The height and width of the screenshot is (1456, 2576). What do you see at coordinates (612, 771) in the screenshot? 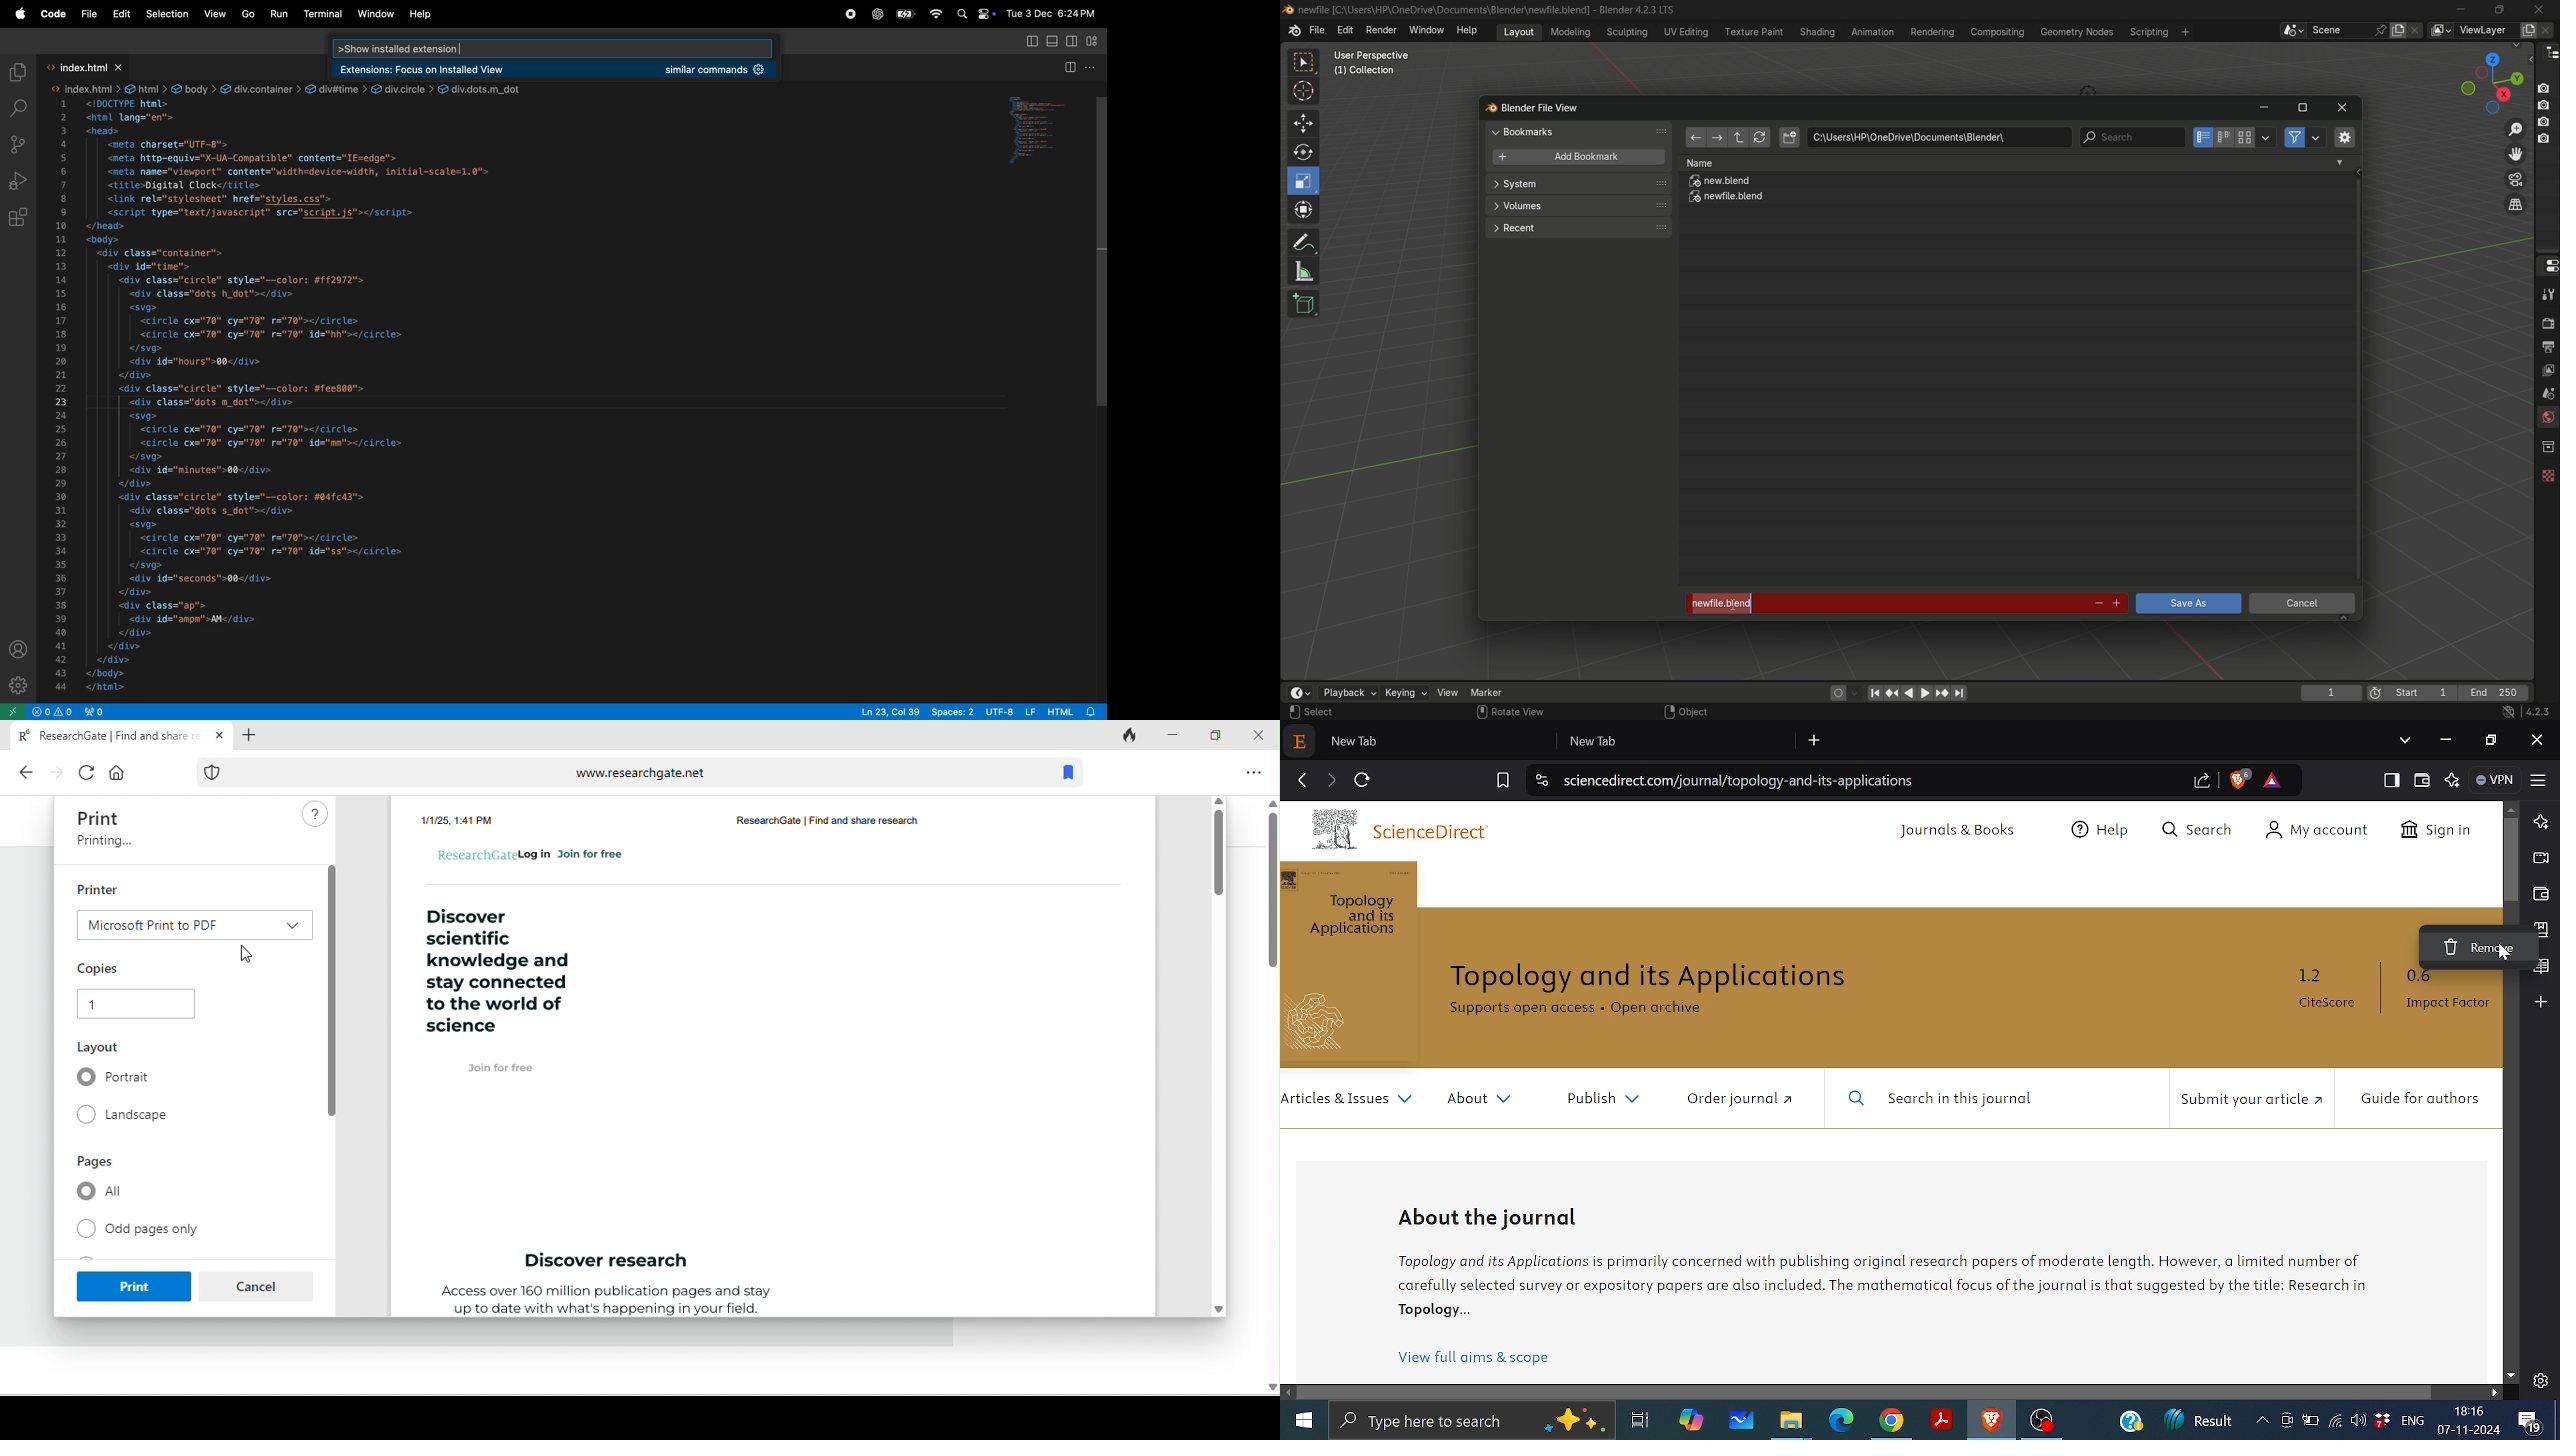
I see `www.researchgate.net` at bounding box center [612, 771].